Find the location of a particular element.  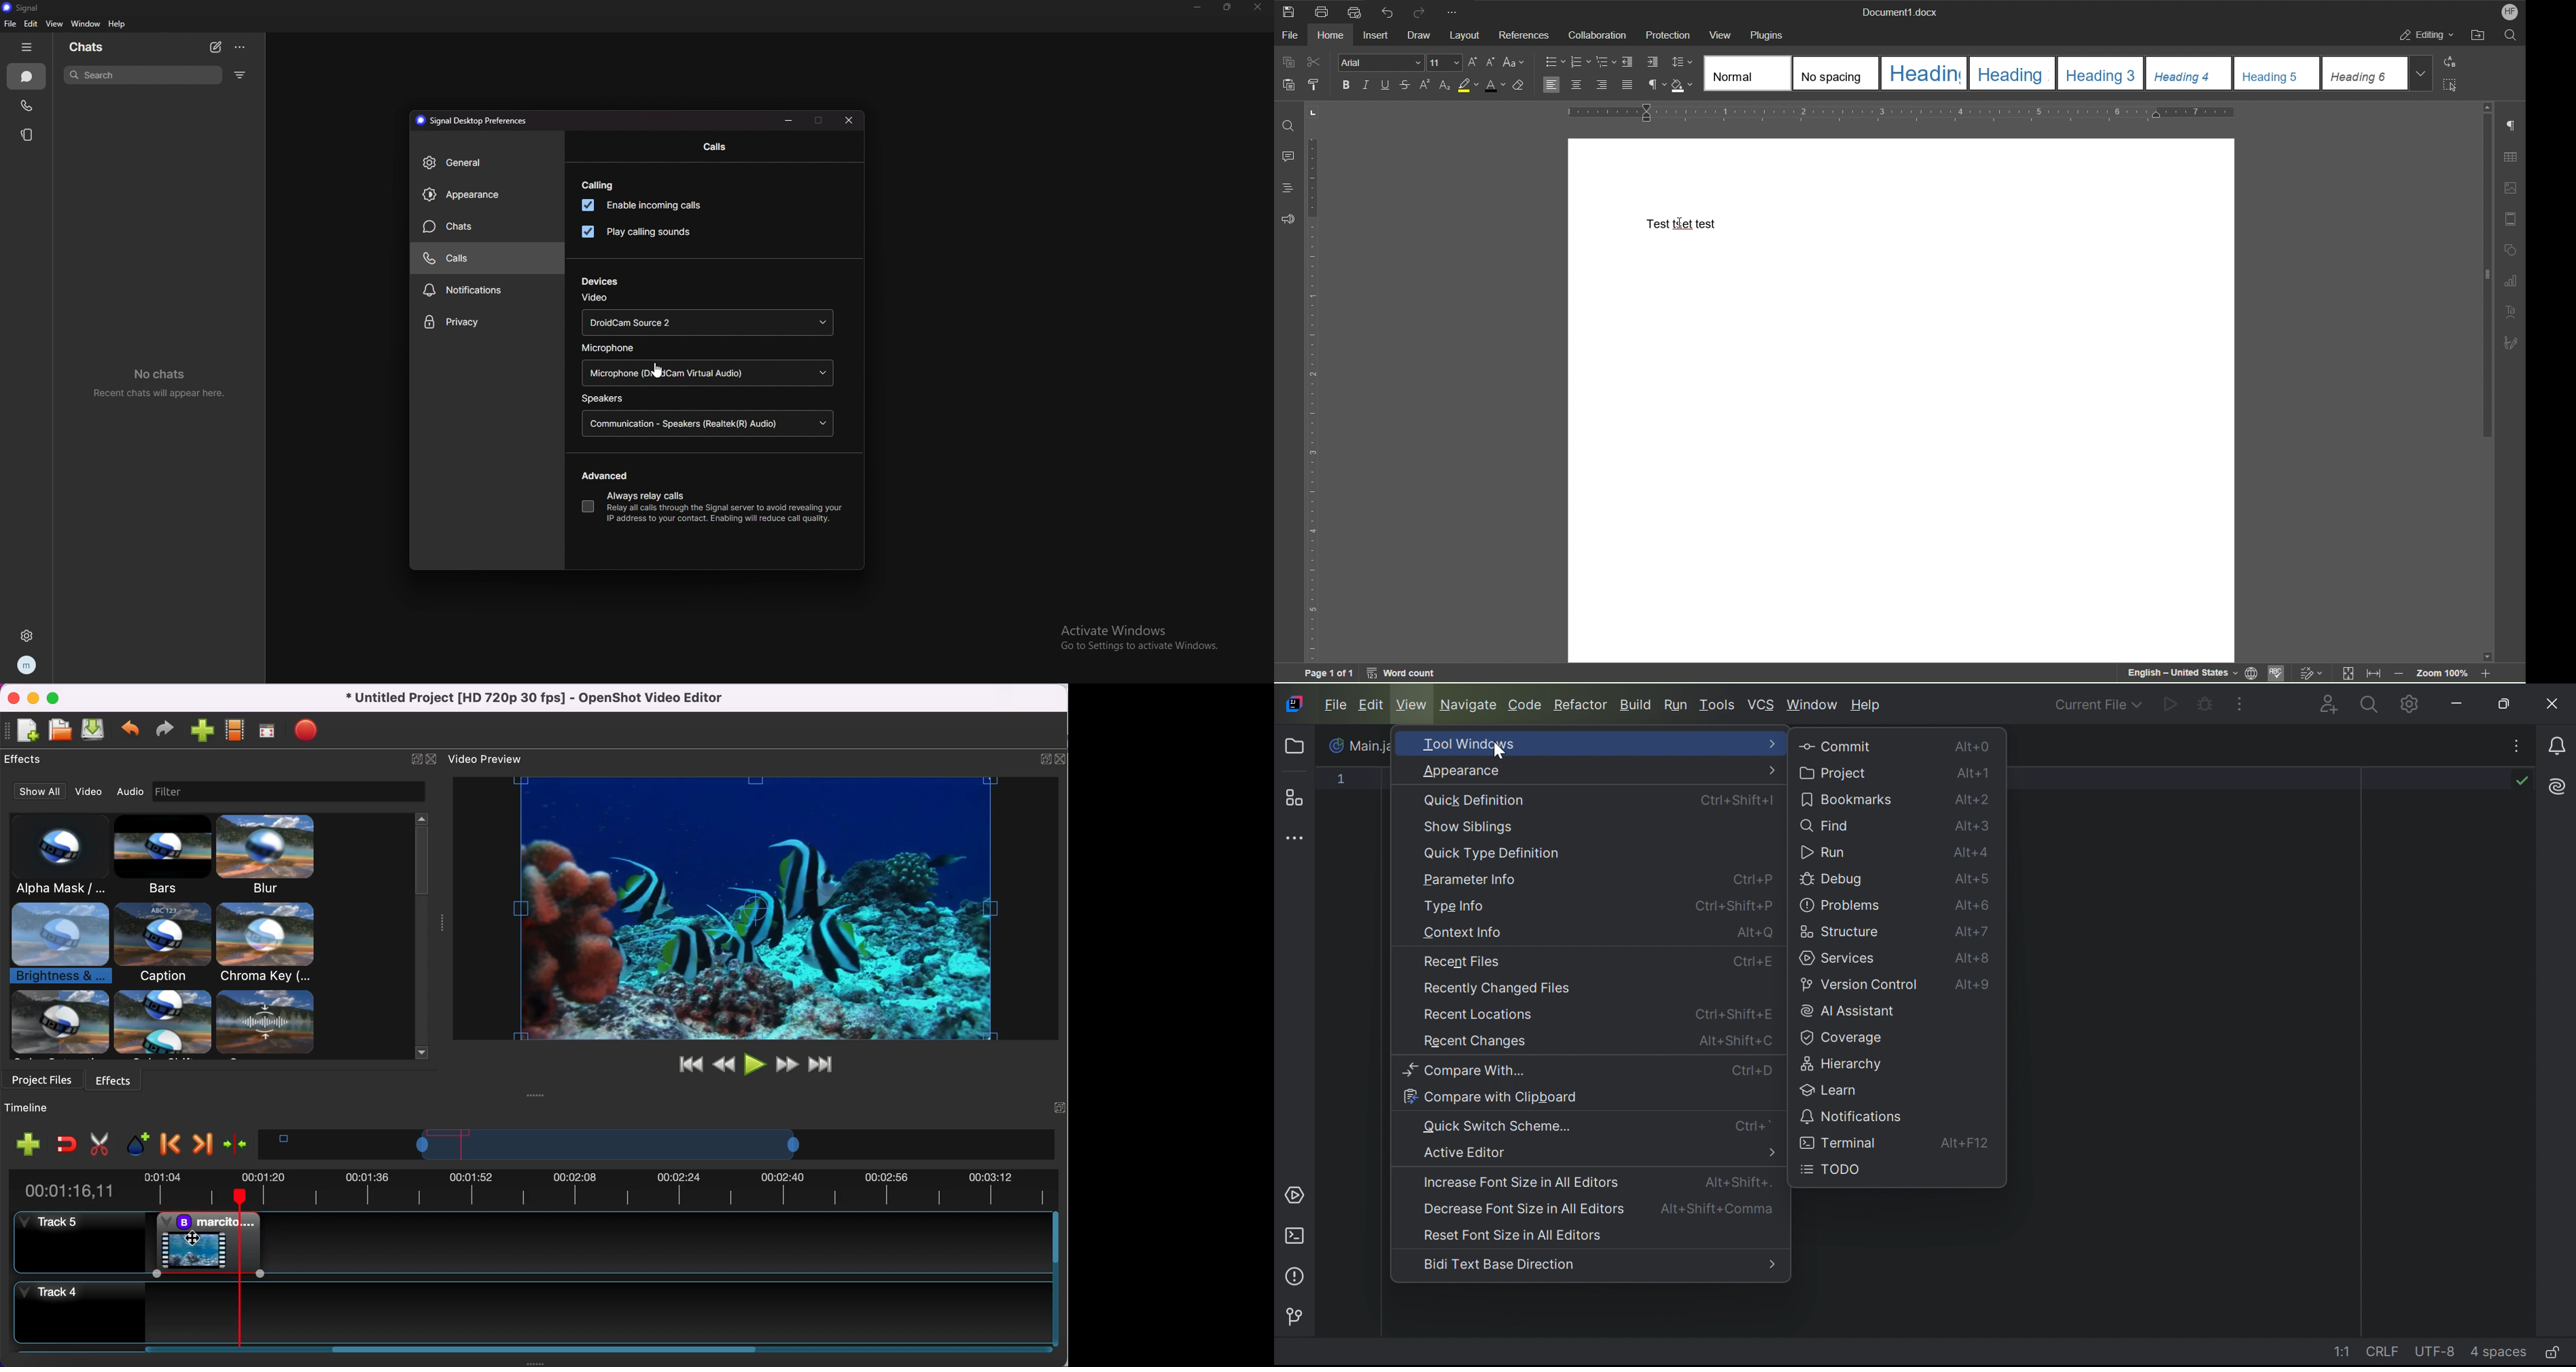

Graph is located at coordinates (2511, 282).